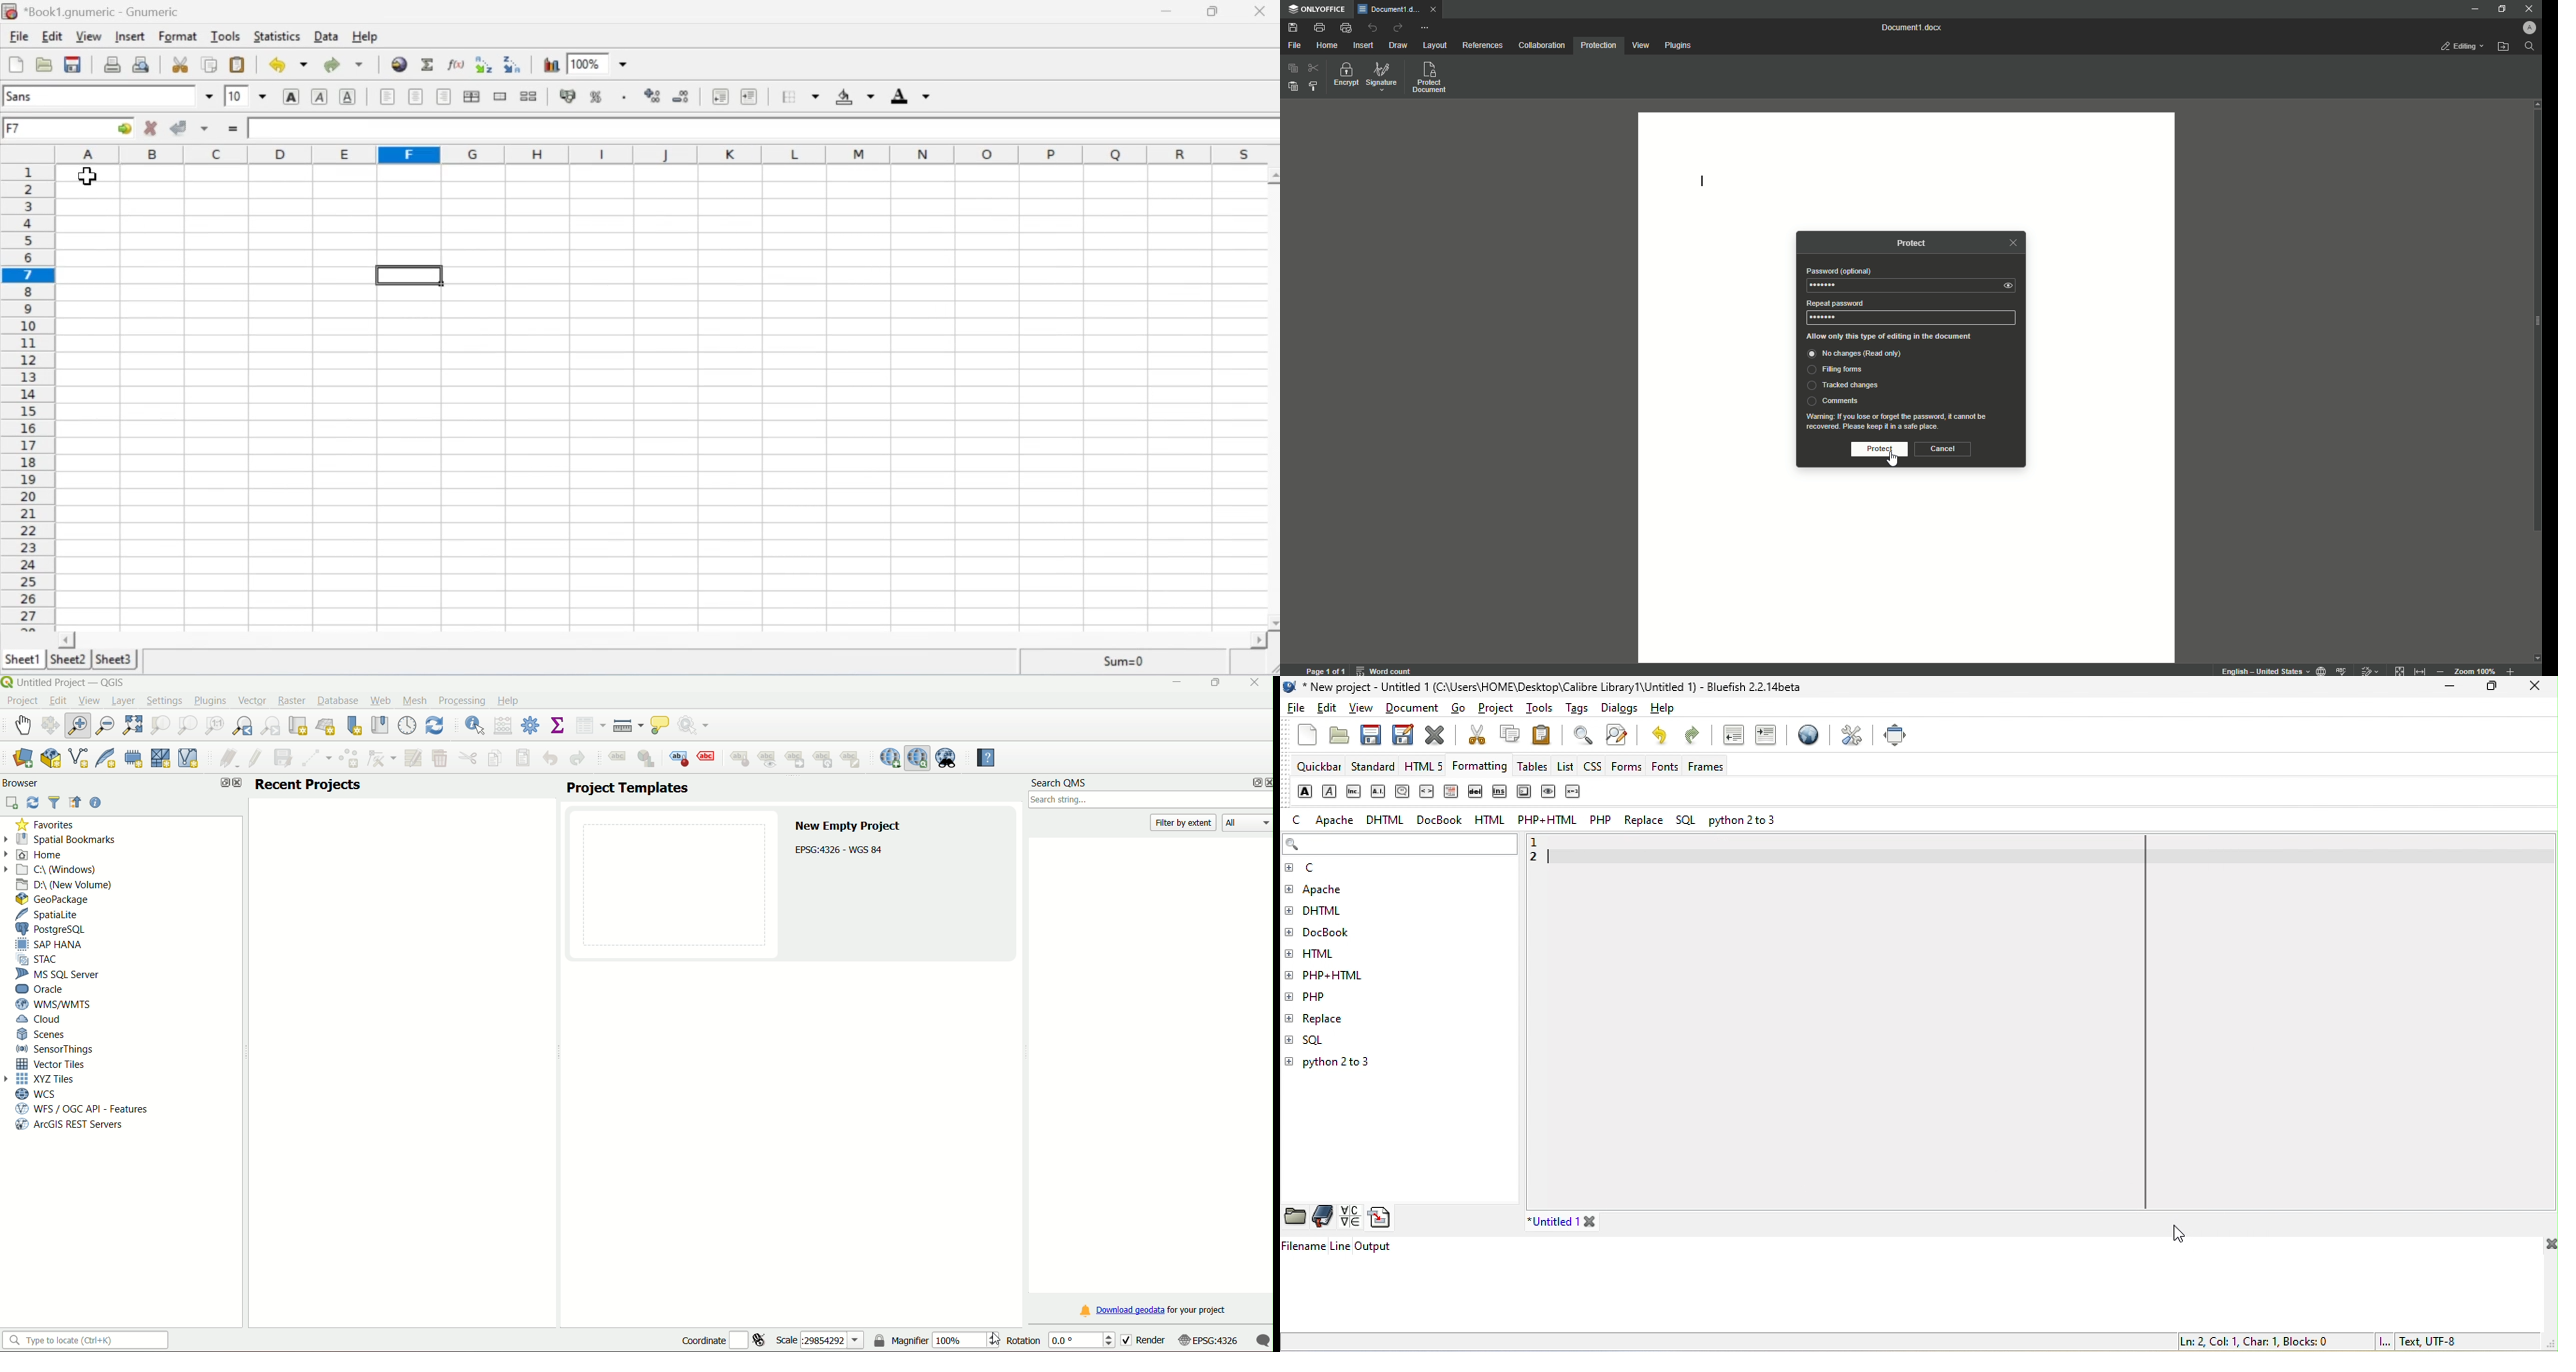 The width and height of the screenshot is (2576, 1372). What do you see at coordinates (1823, 318) in the screenshot?
I see `Repeated password` at bounding box center [1823, 318].